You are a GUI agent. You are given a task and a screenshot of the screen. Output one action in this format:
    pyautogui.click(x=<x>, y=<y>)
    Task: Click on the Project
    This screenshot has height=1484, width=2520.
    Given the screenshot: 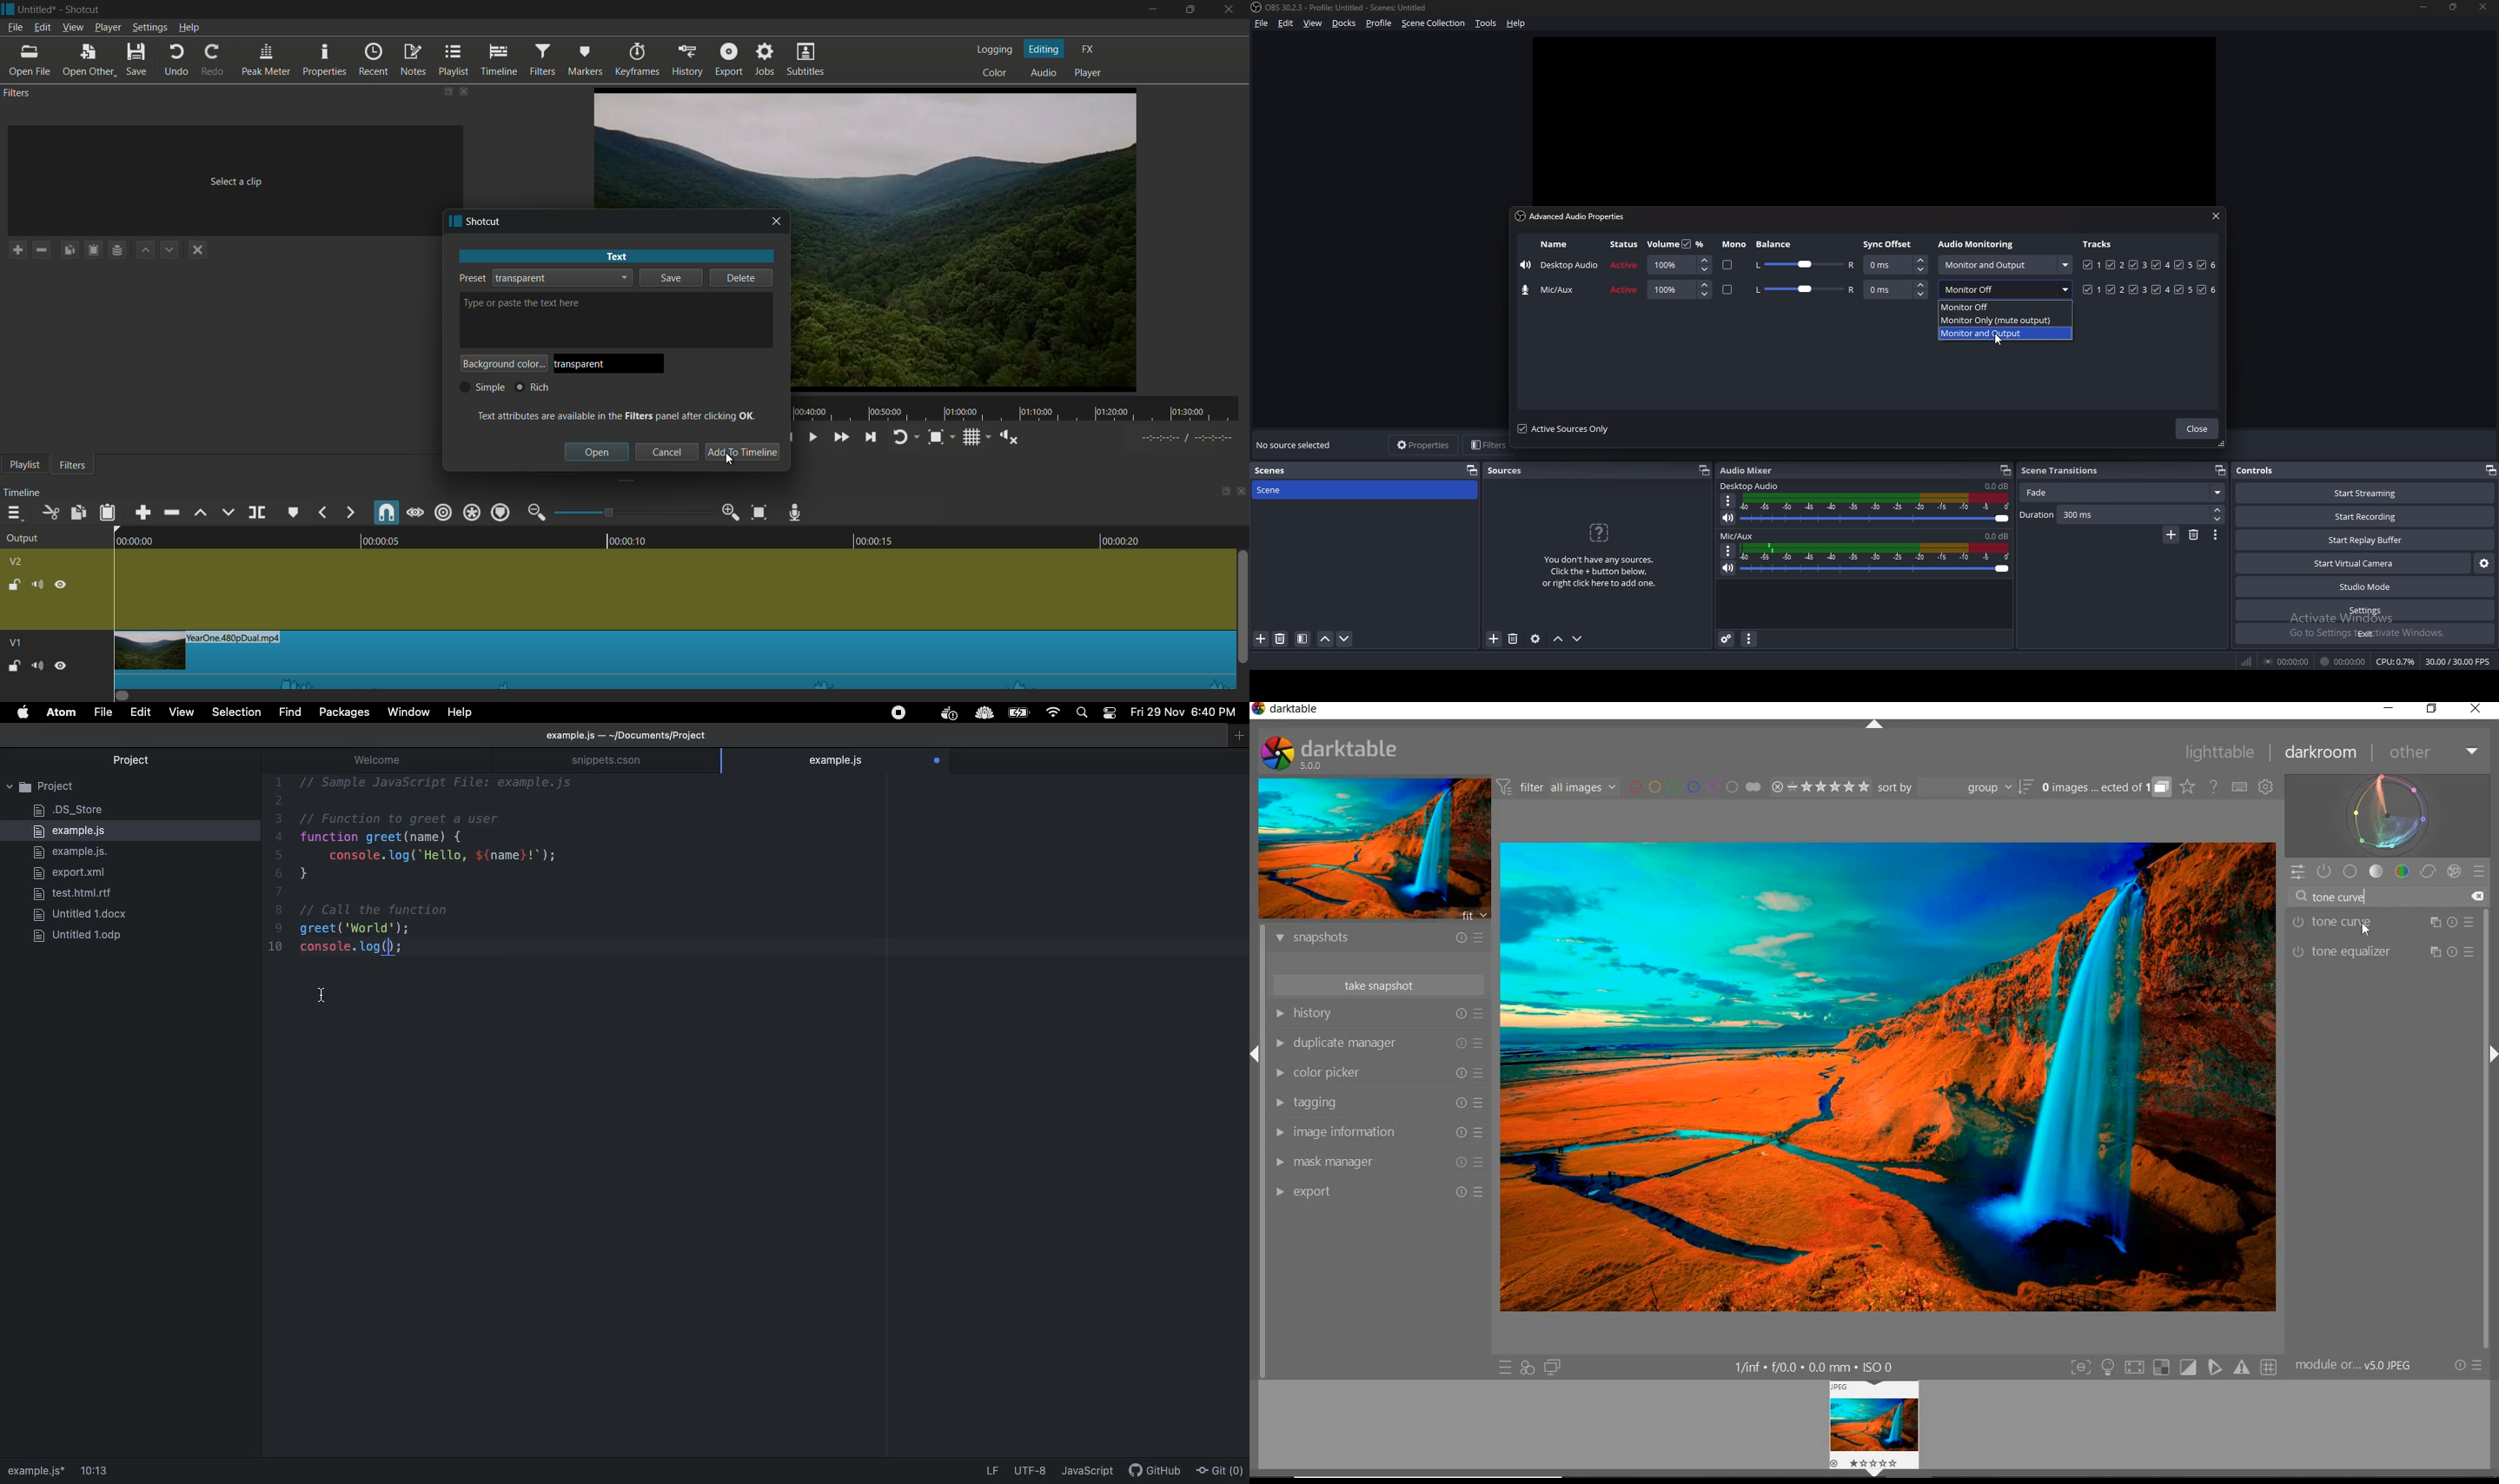 What is the action you would take?
    pyautogui.click(x=130, y=786)
    